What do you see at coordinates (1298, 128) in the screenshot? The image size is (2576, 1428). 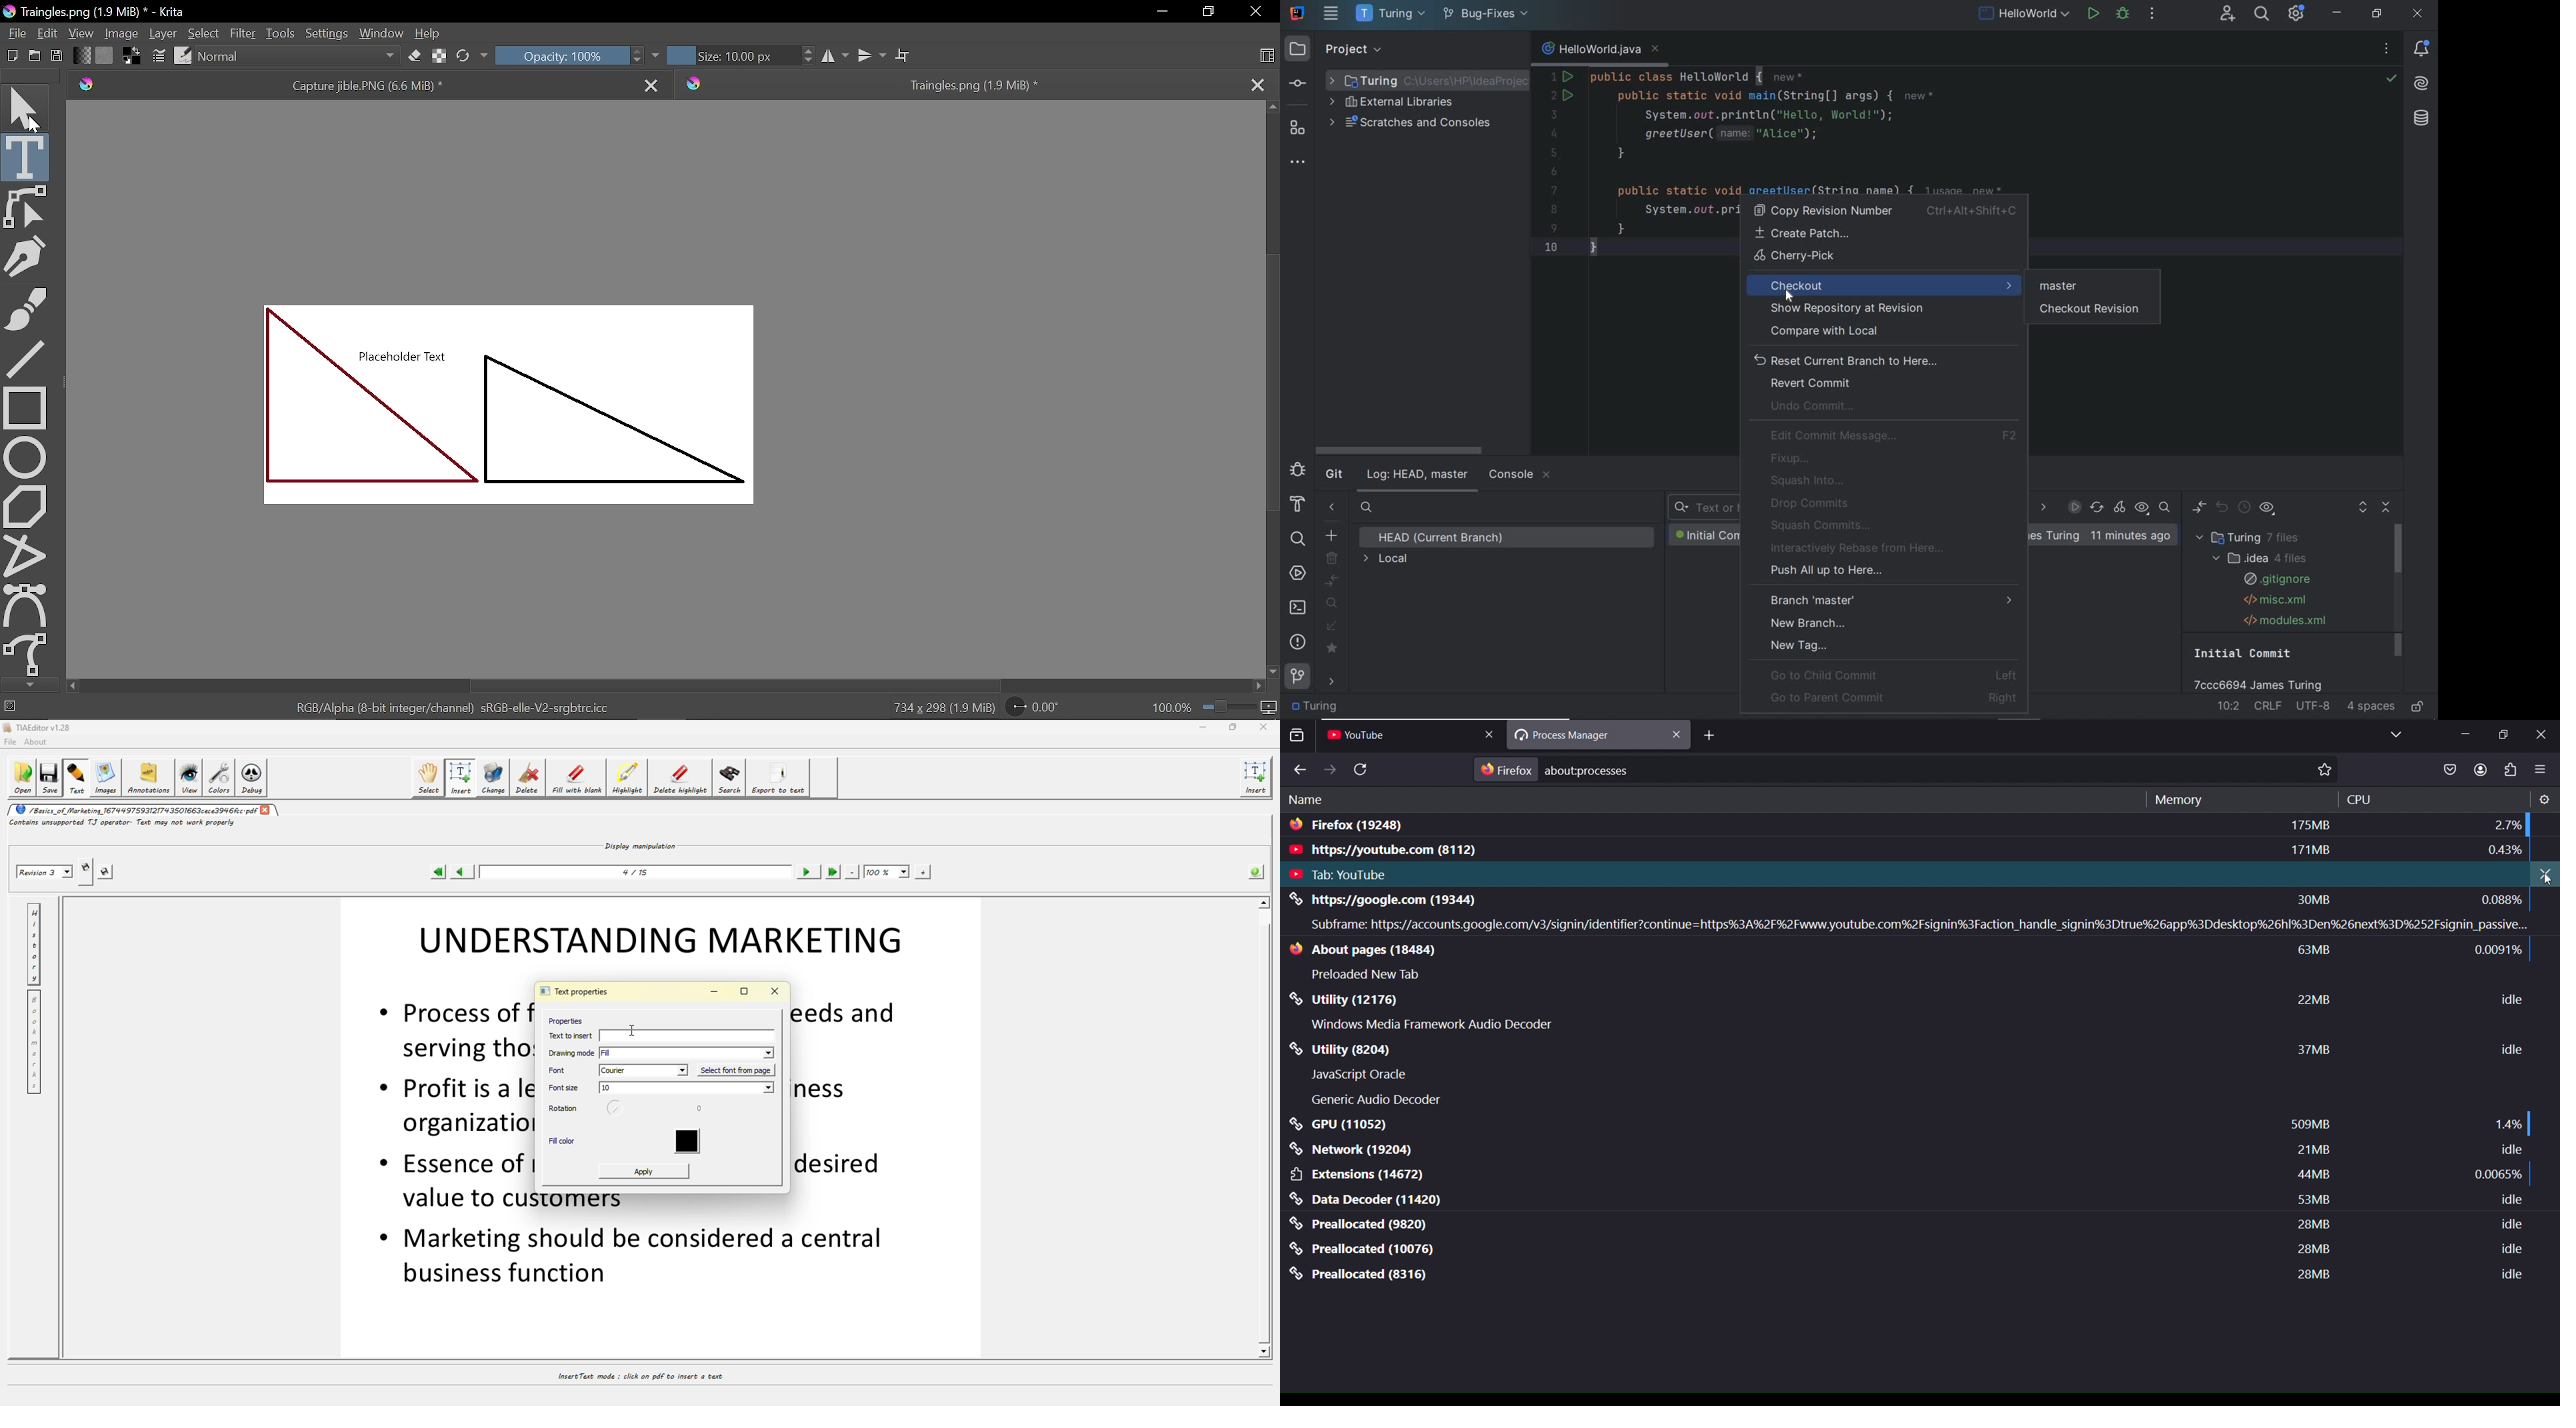 I see `structure` at bounding box center [1298, 128].